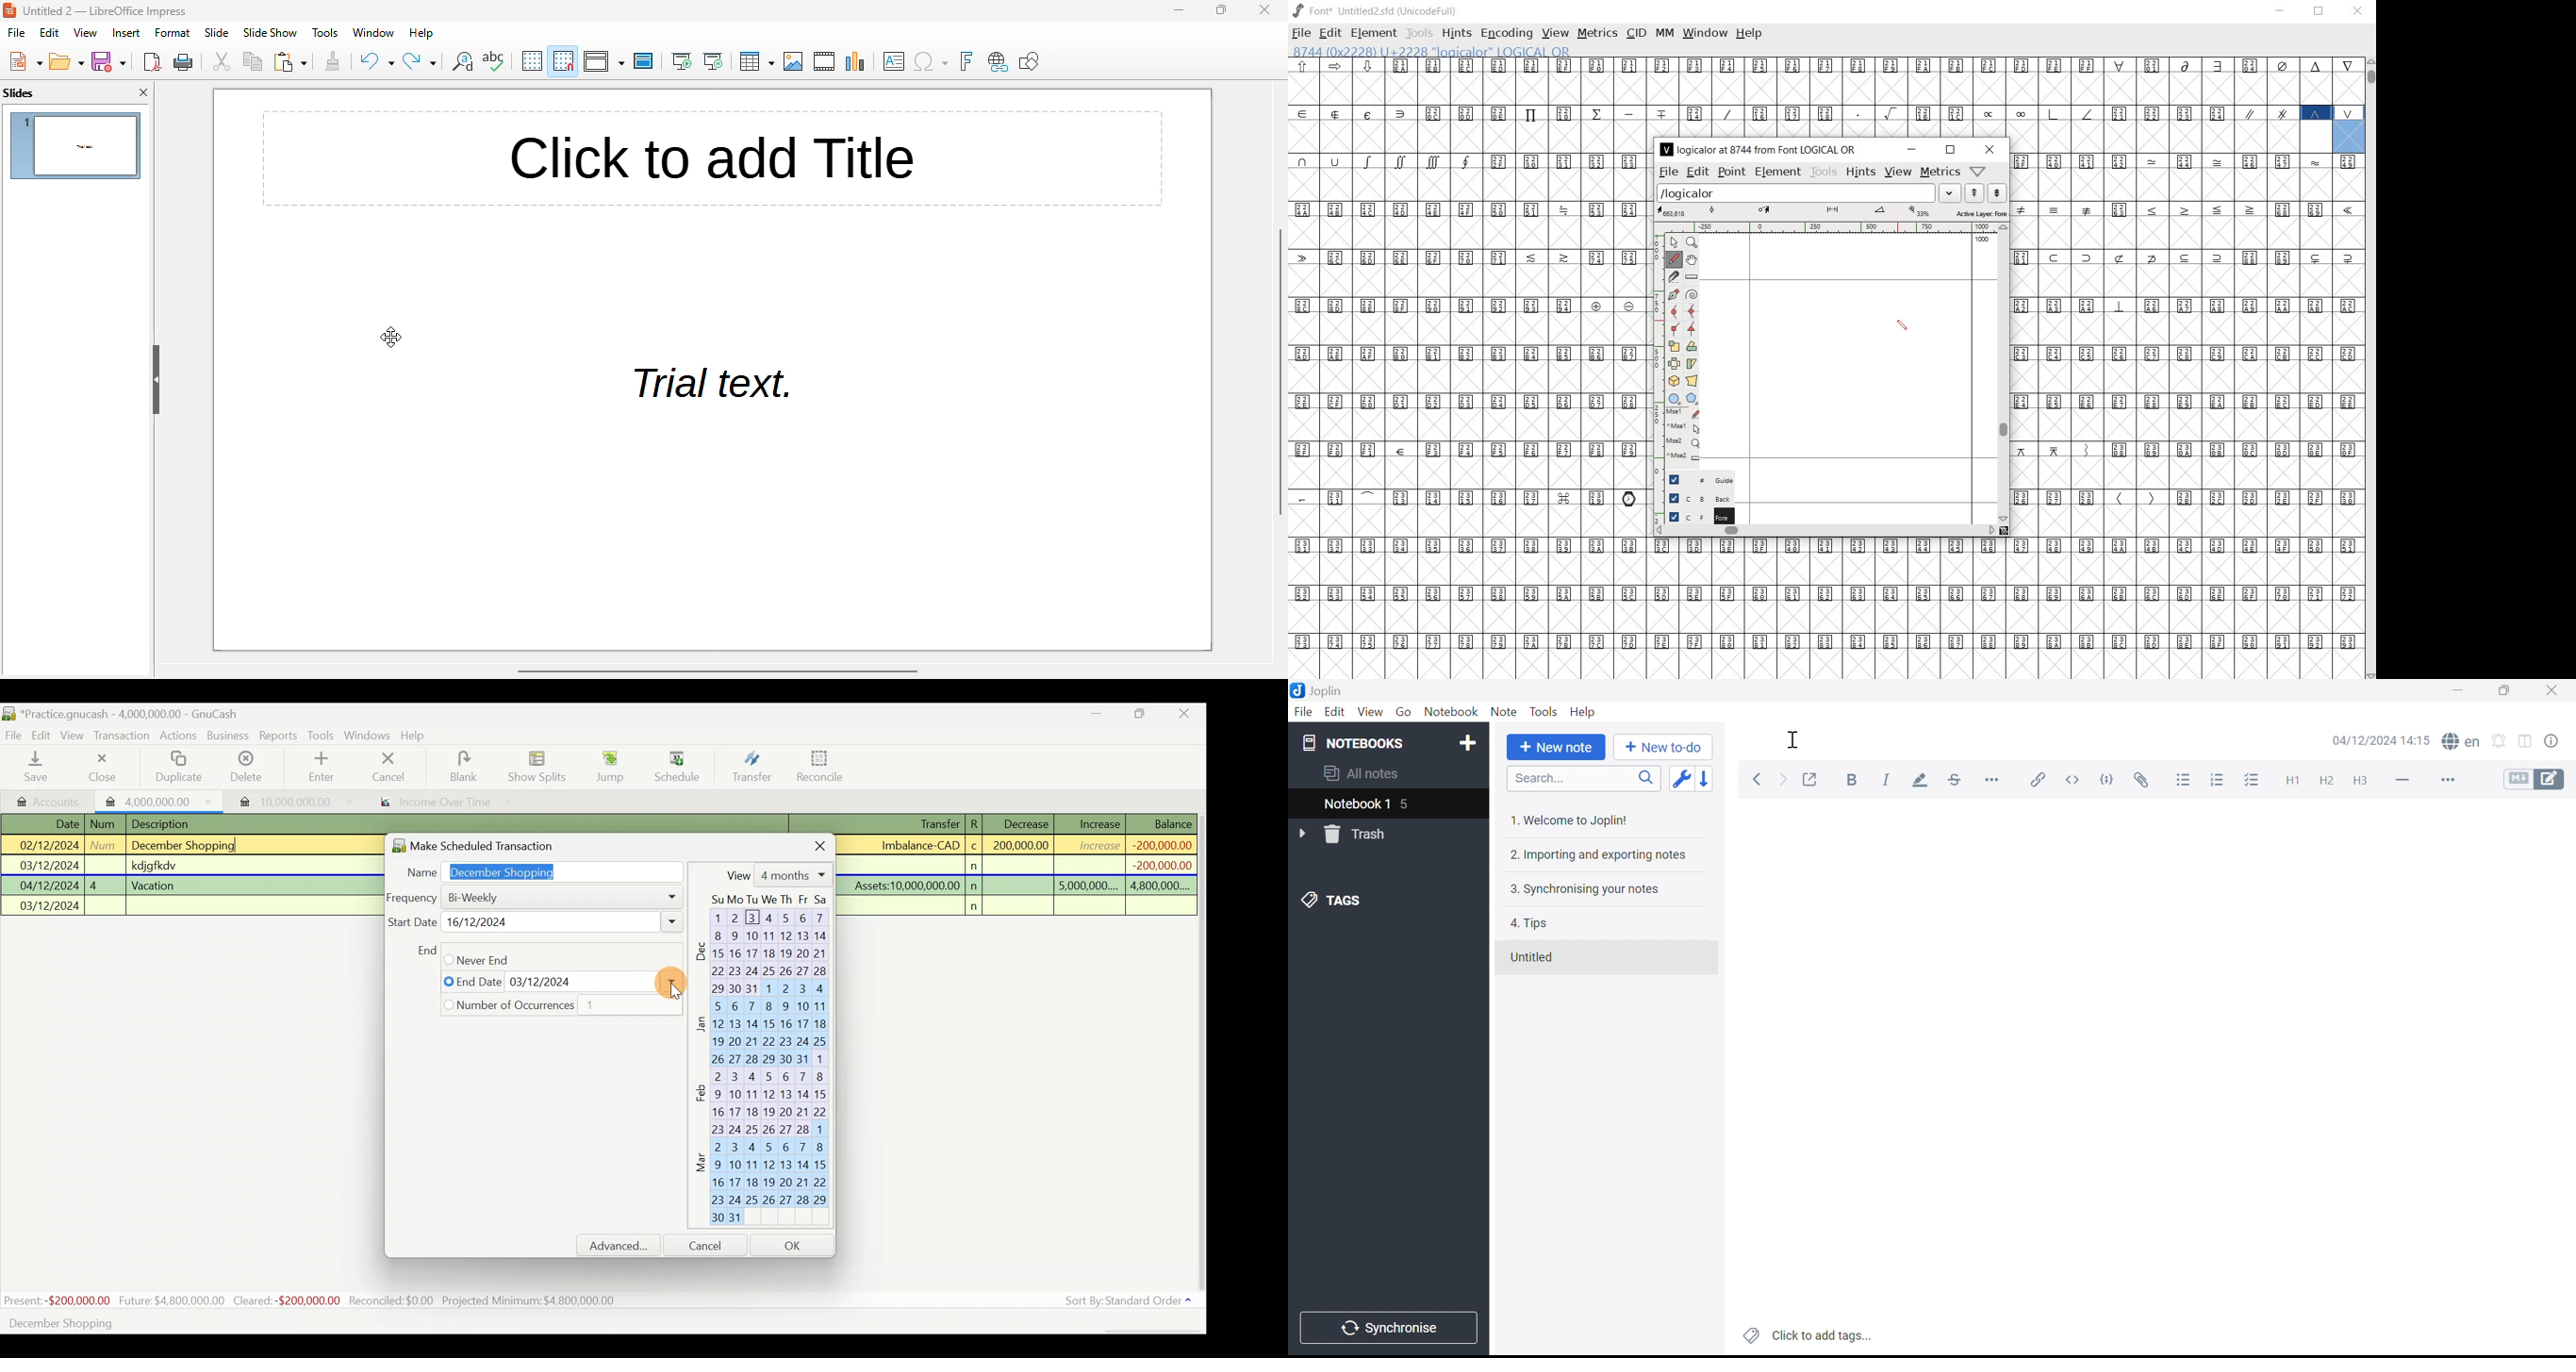 This screenshot has width=2576, height=1372. Describe the element at coordinates (1691, 328) in the screenshot. I see `Add a corner point` at that location.